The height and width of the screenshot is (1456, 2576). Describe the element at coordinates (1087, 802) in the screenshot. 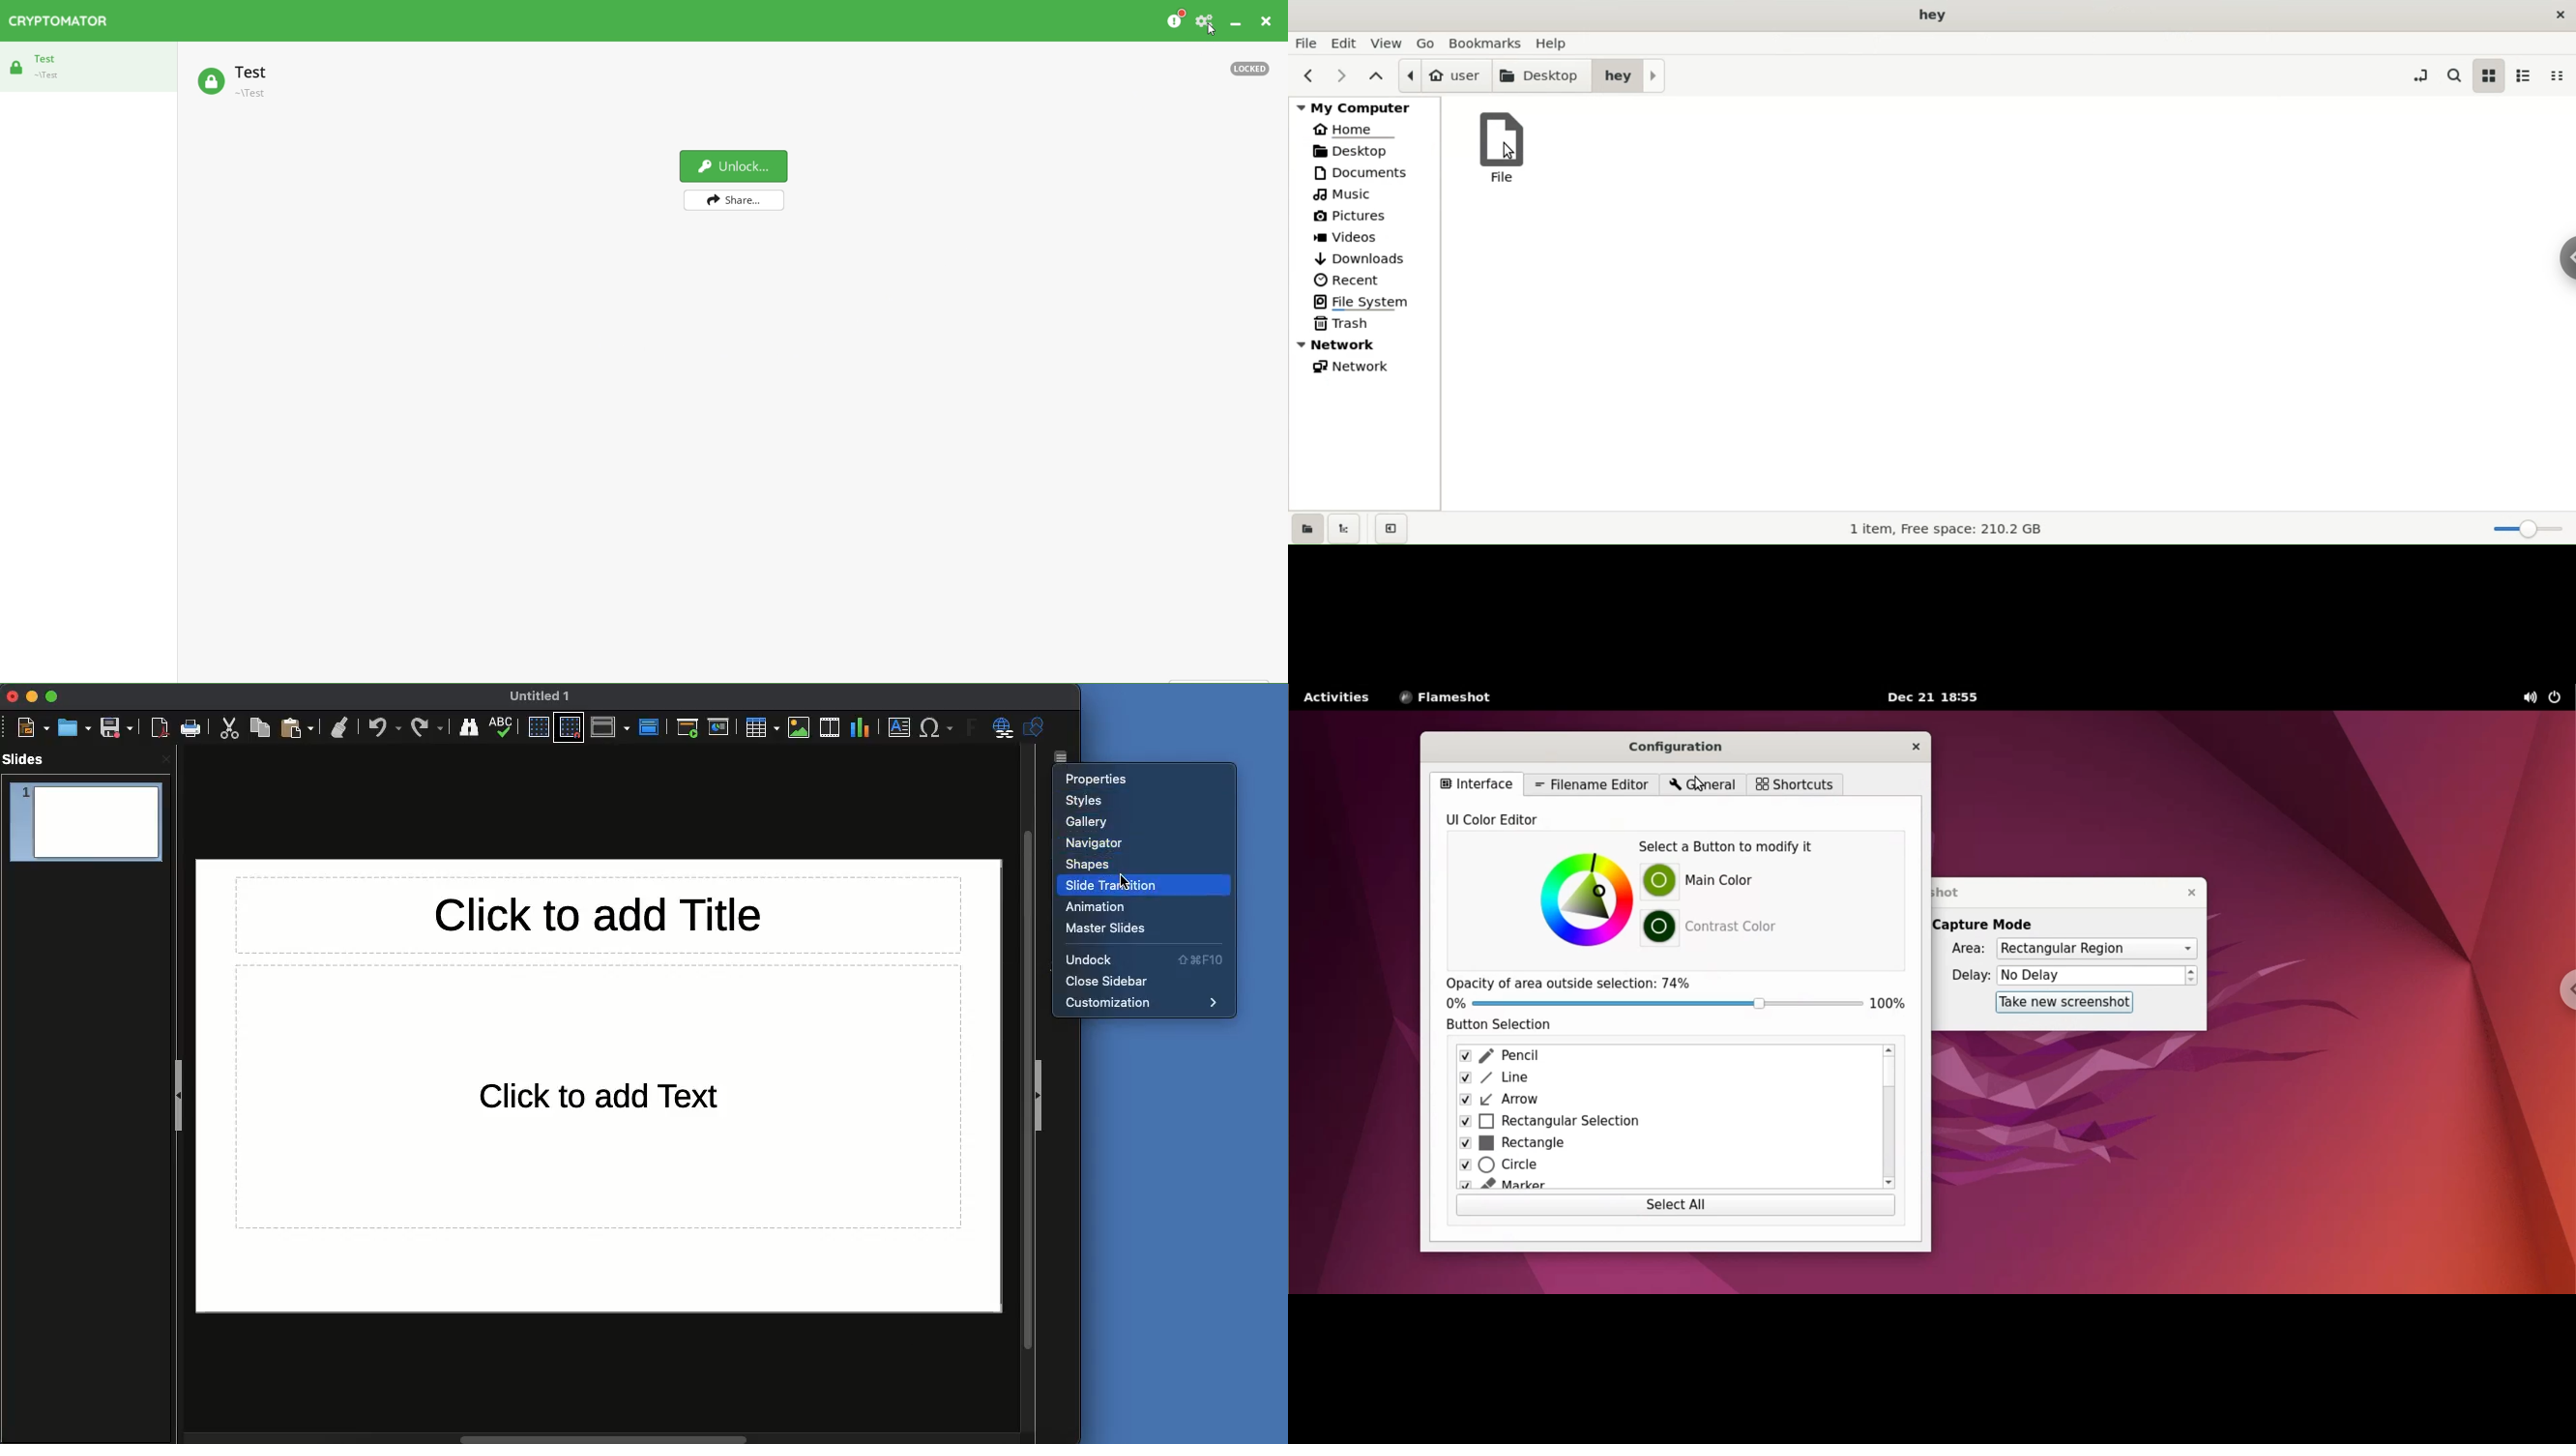

I see `Styles` at that location.